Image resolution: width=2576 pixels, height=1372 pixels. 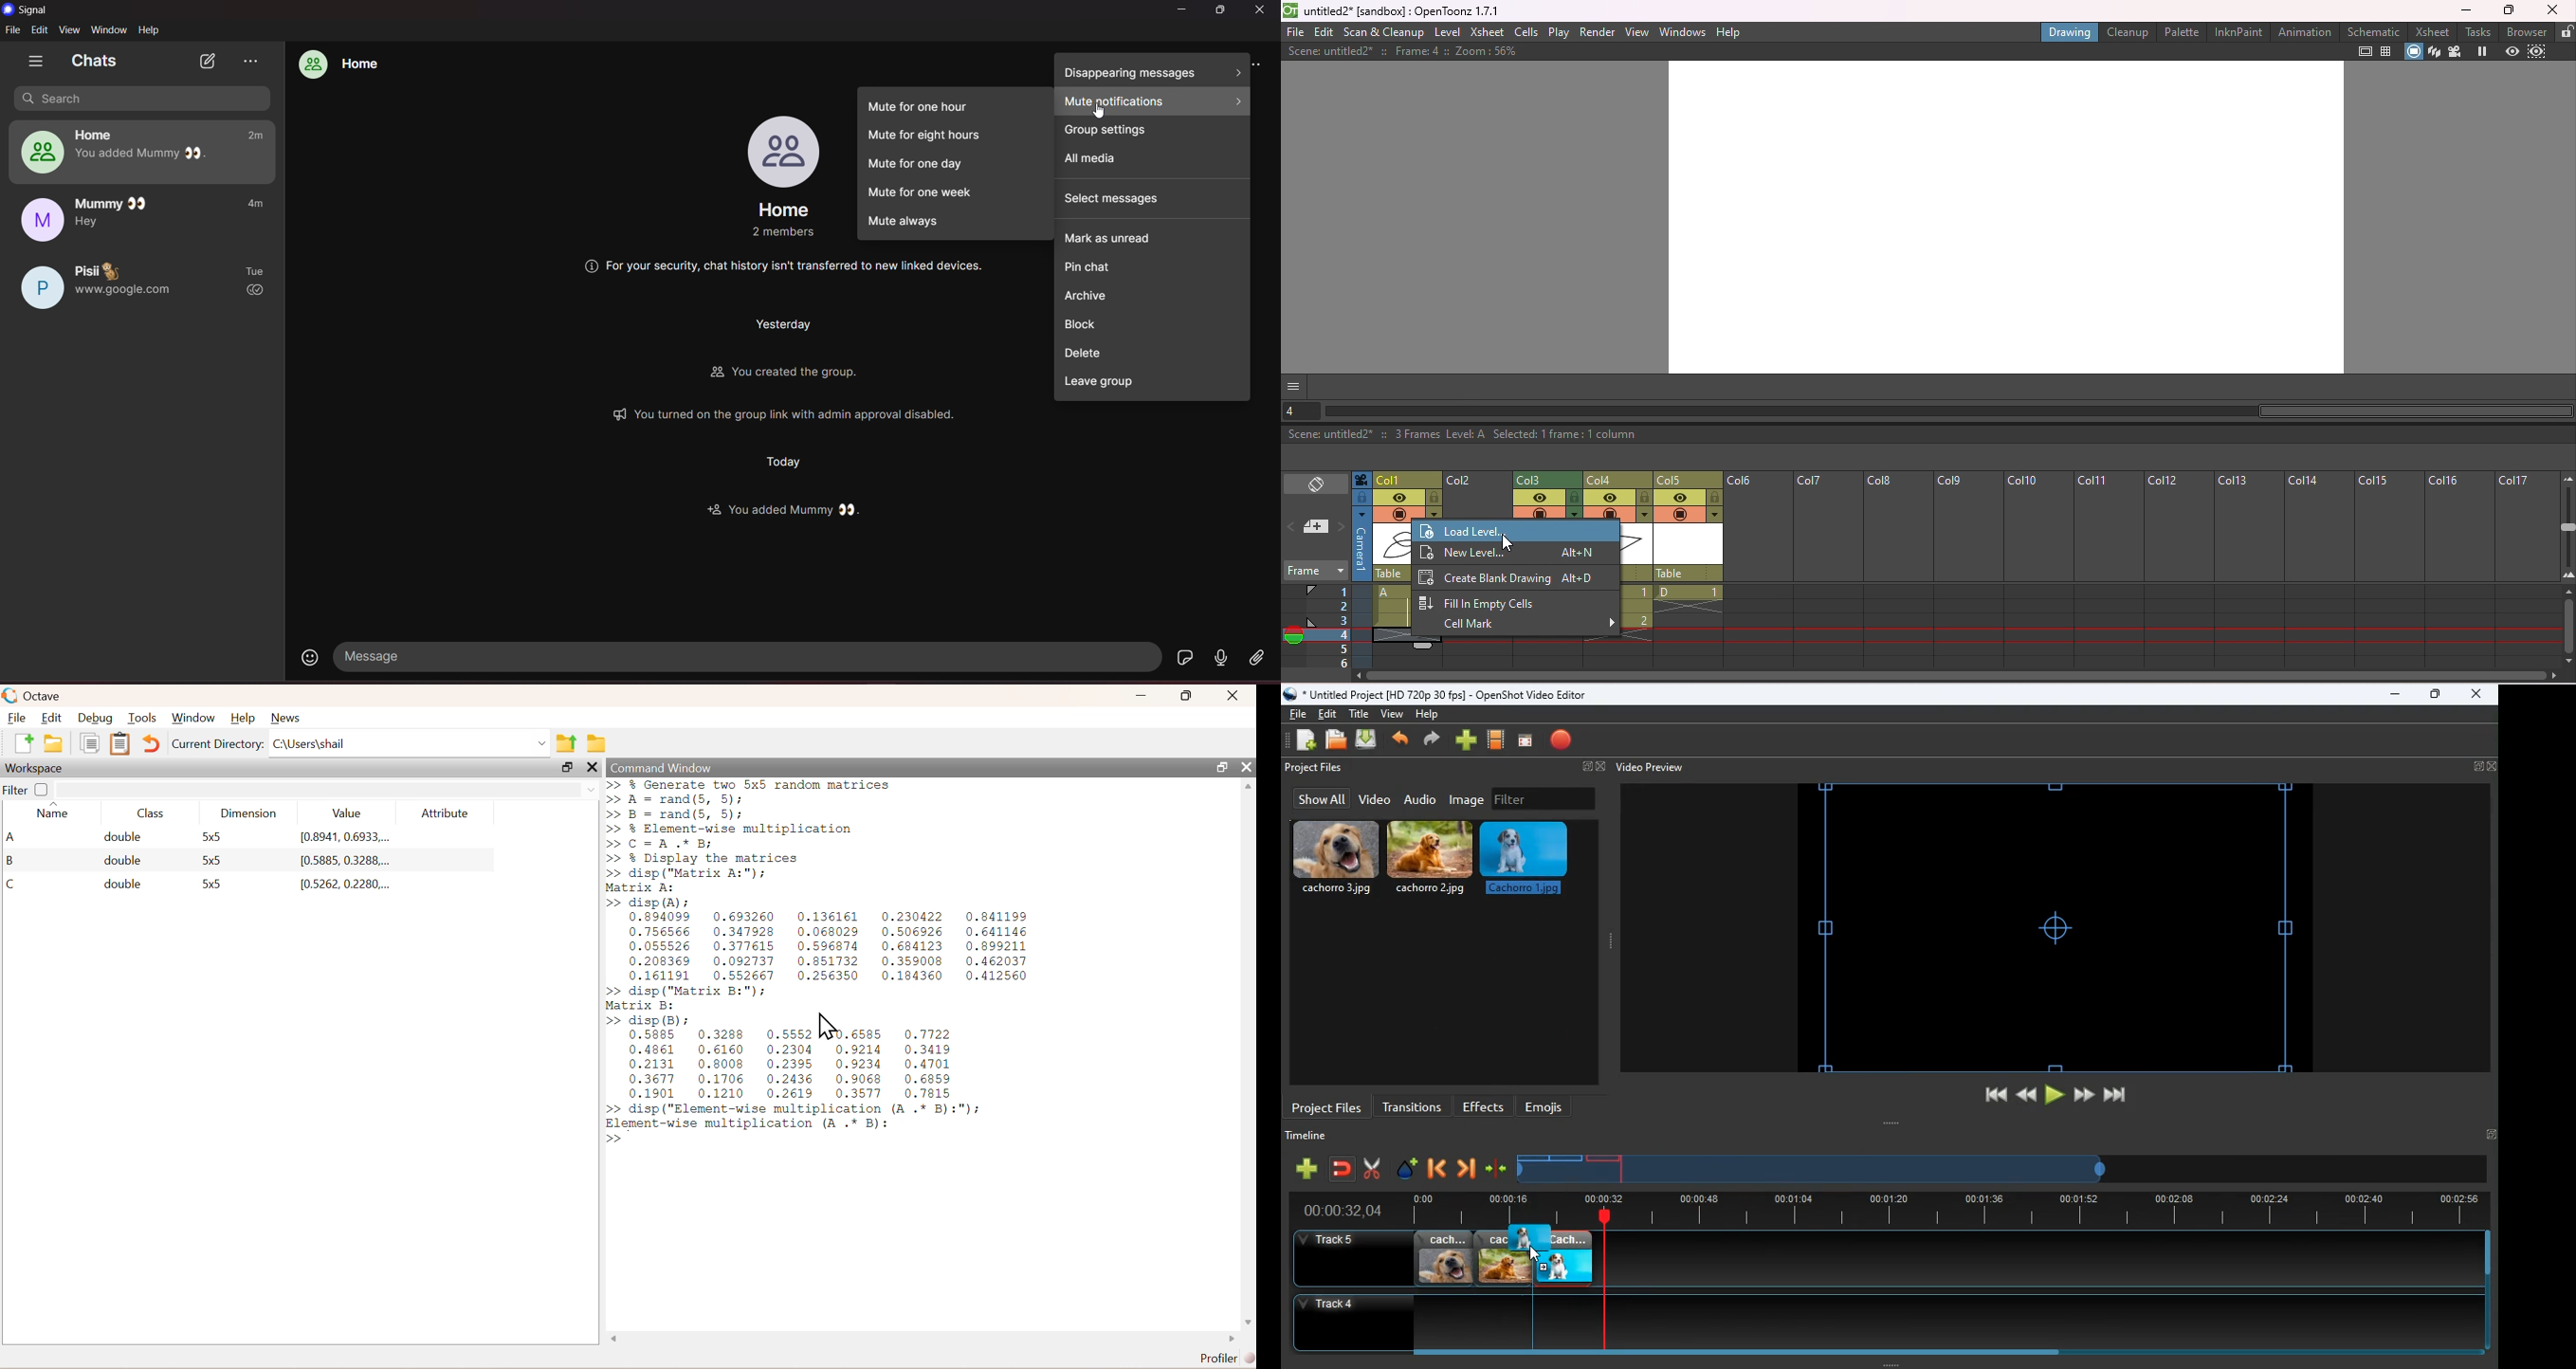 What do you see at coordinates (249, 811) in the screenshot?
I see `DImension` at bounding box center [249, 811].